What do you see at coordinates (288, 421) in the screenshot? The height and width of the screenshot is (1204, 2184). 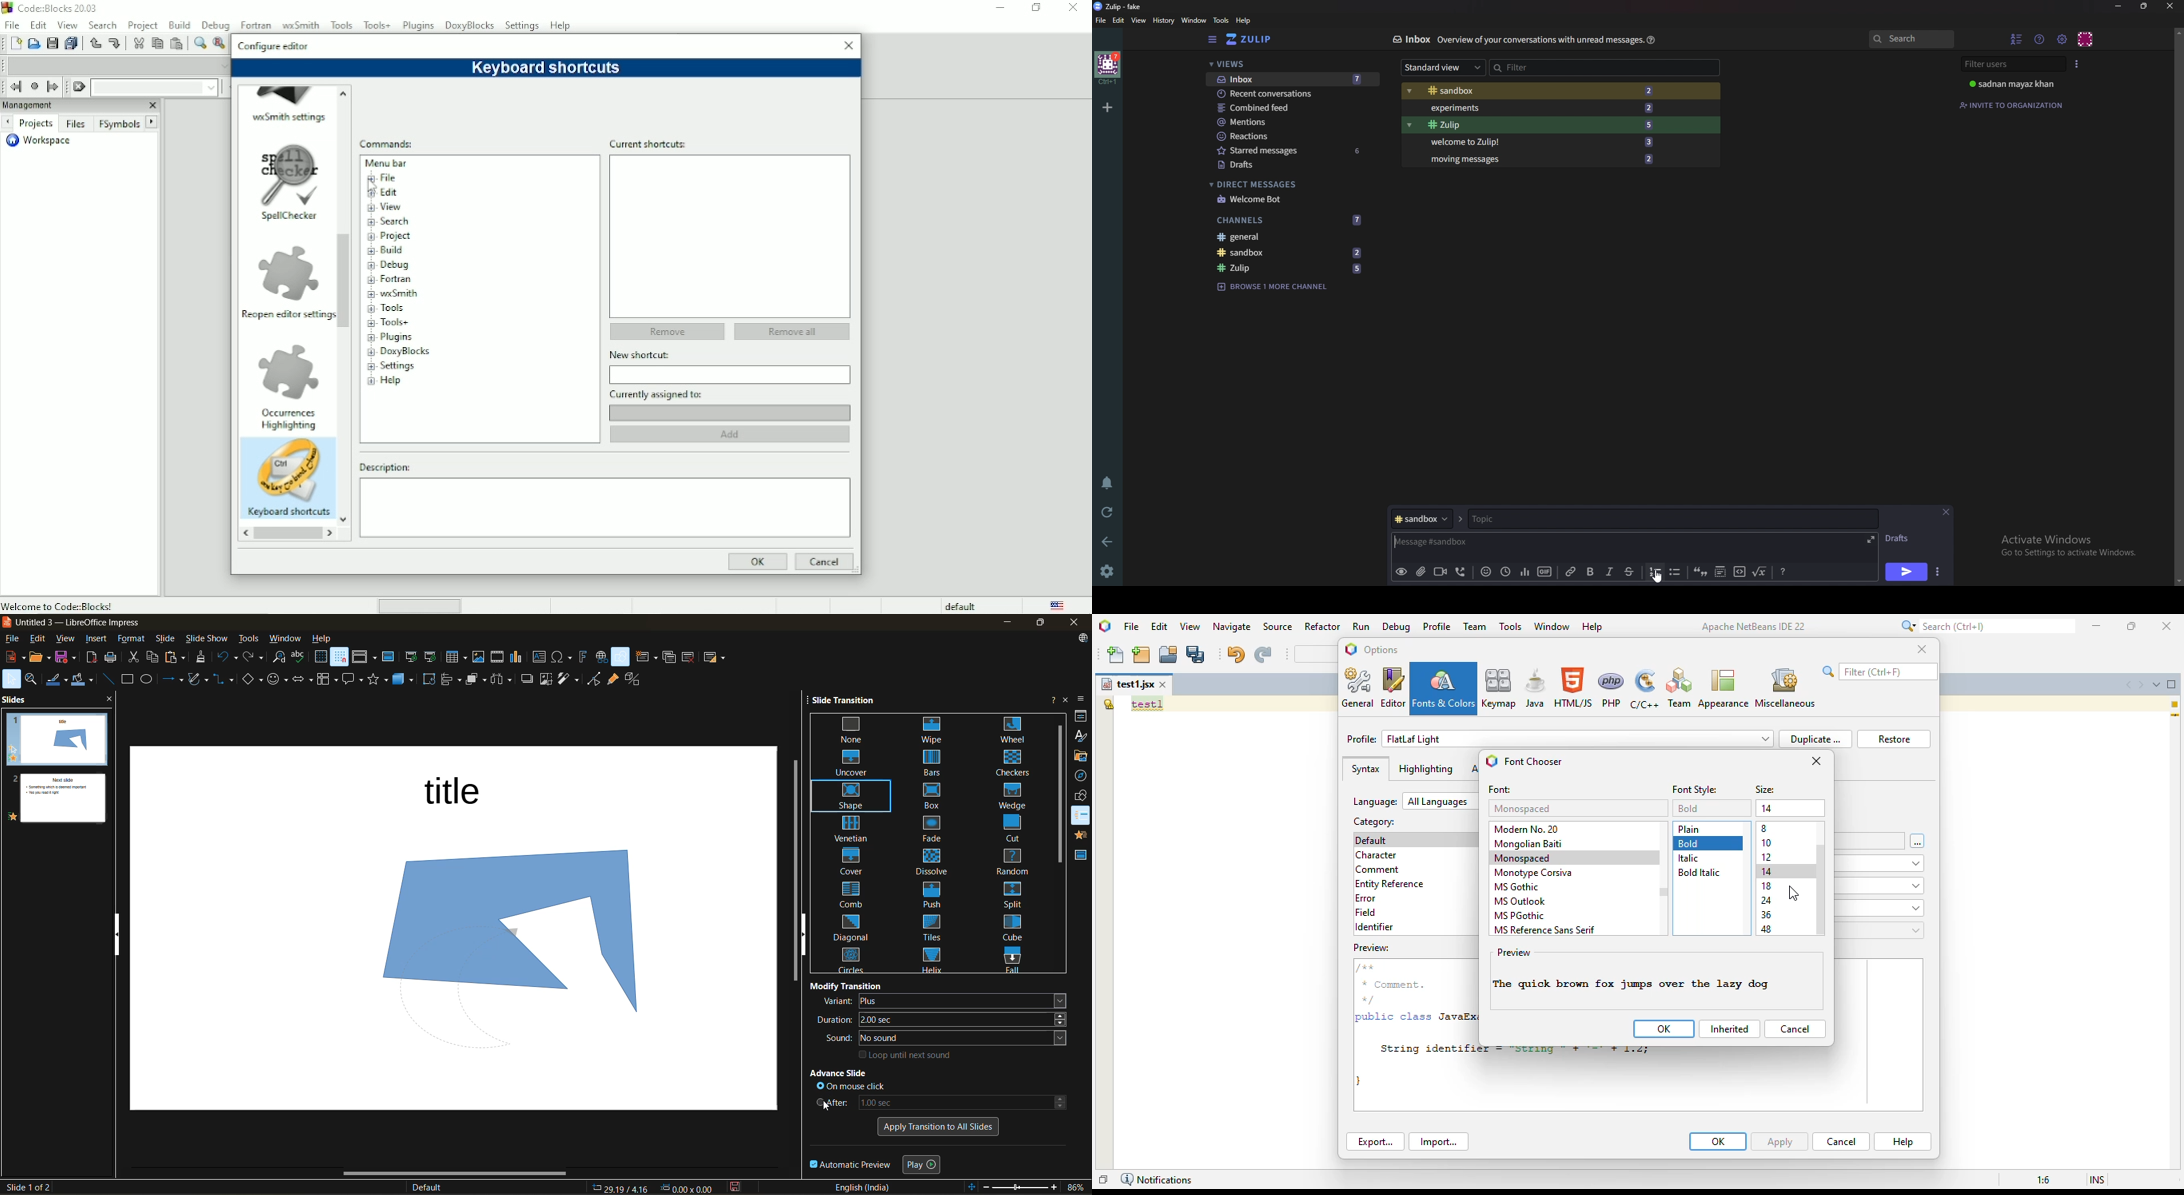 I see `Occurrences highlighting` at bounding box center [288, 421].